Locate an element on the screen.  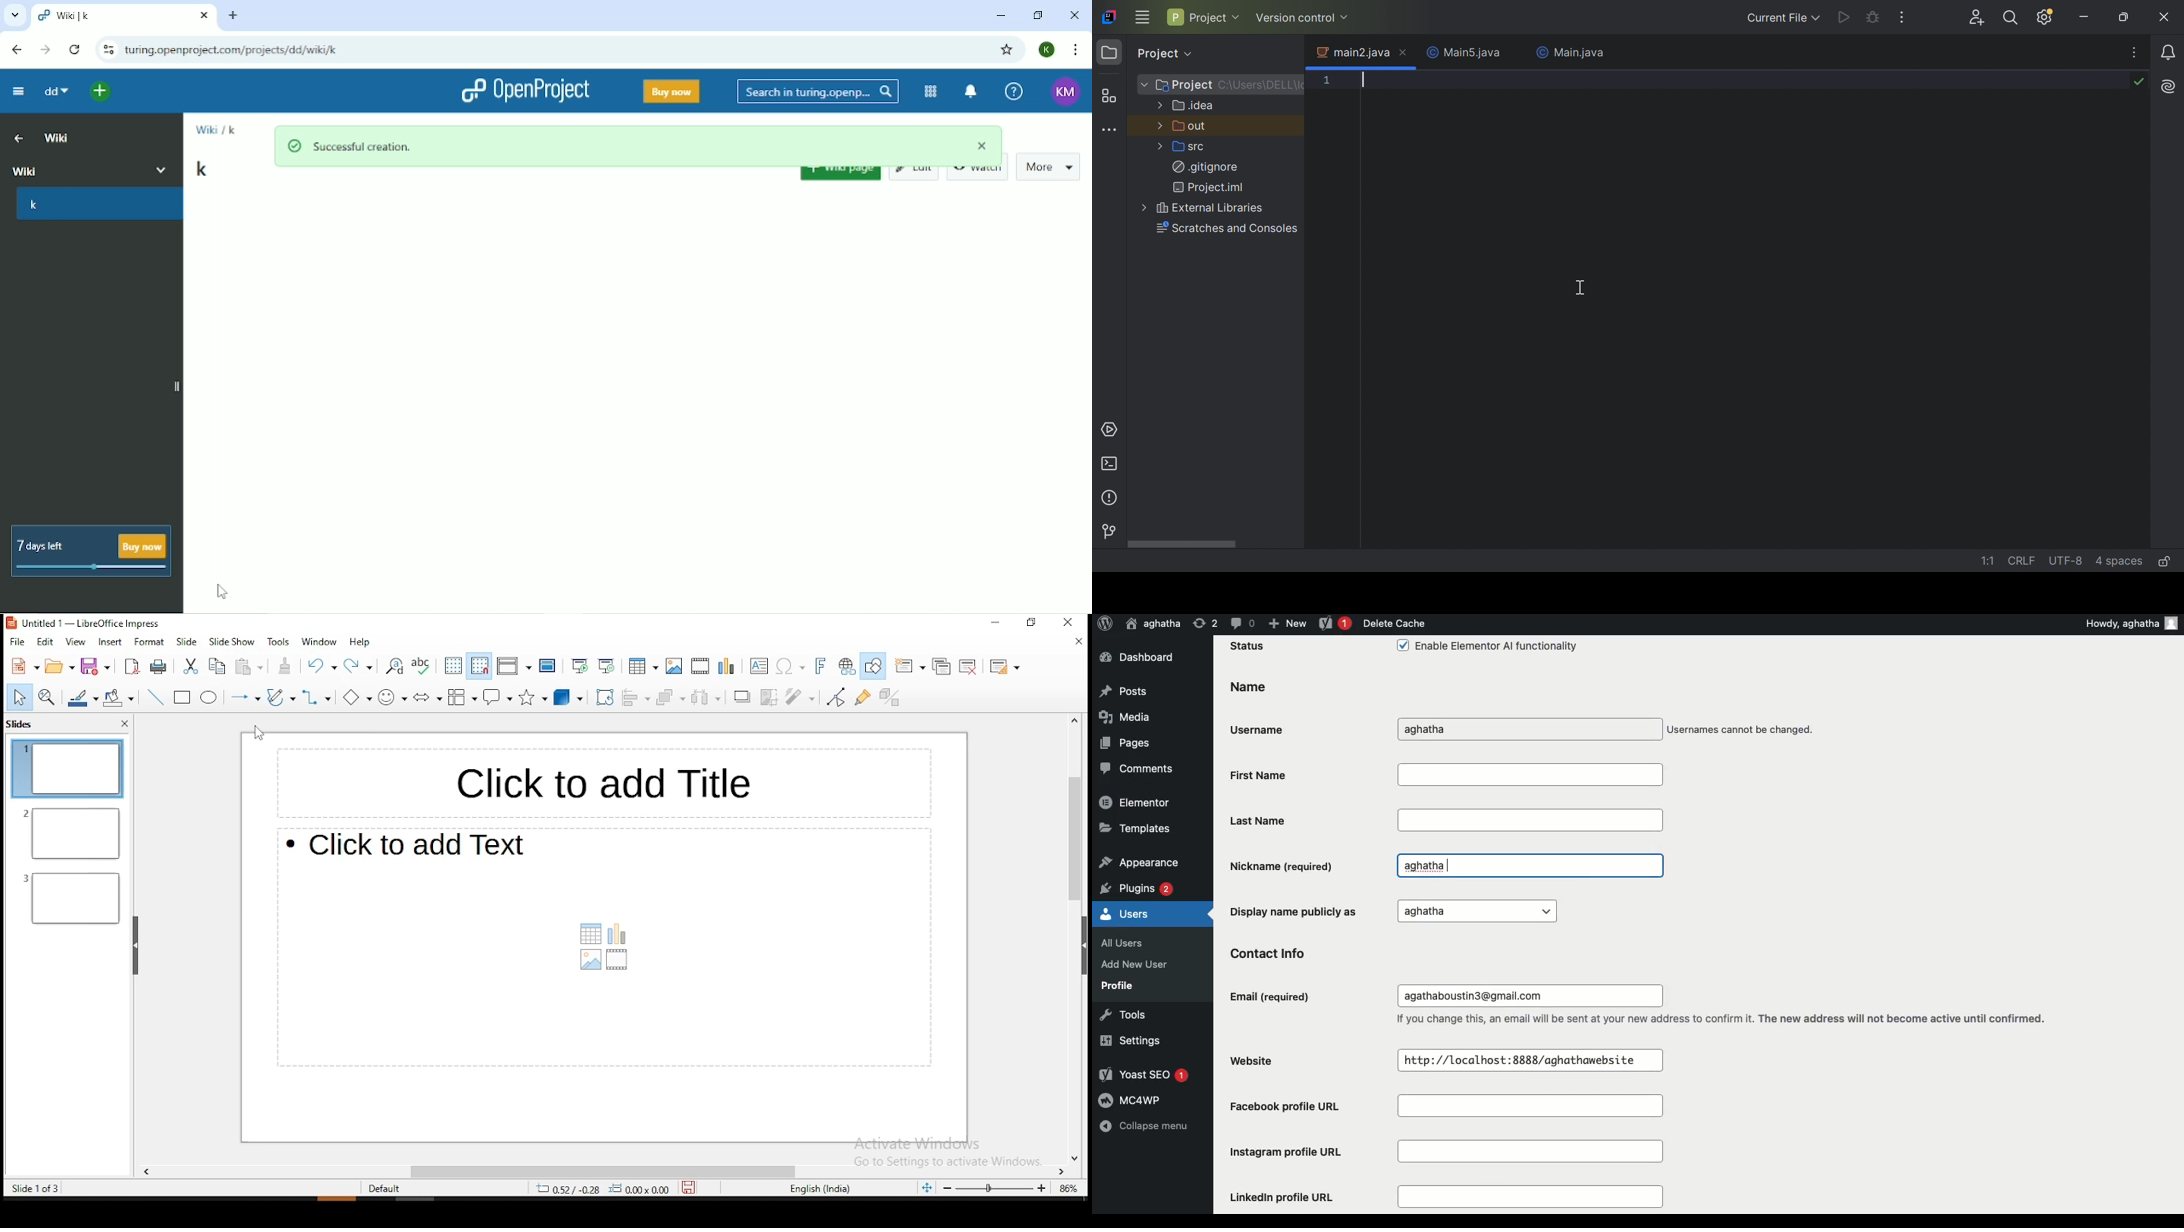
slide 3 is located at coordinates (73, 896).